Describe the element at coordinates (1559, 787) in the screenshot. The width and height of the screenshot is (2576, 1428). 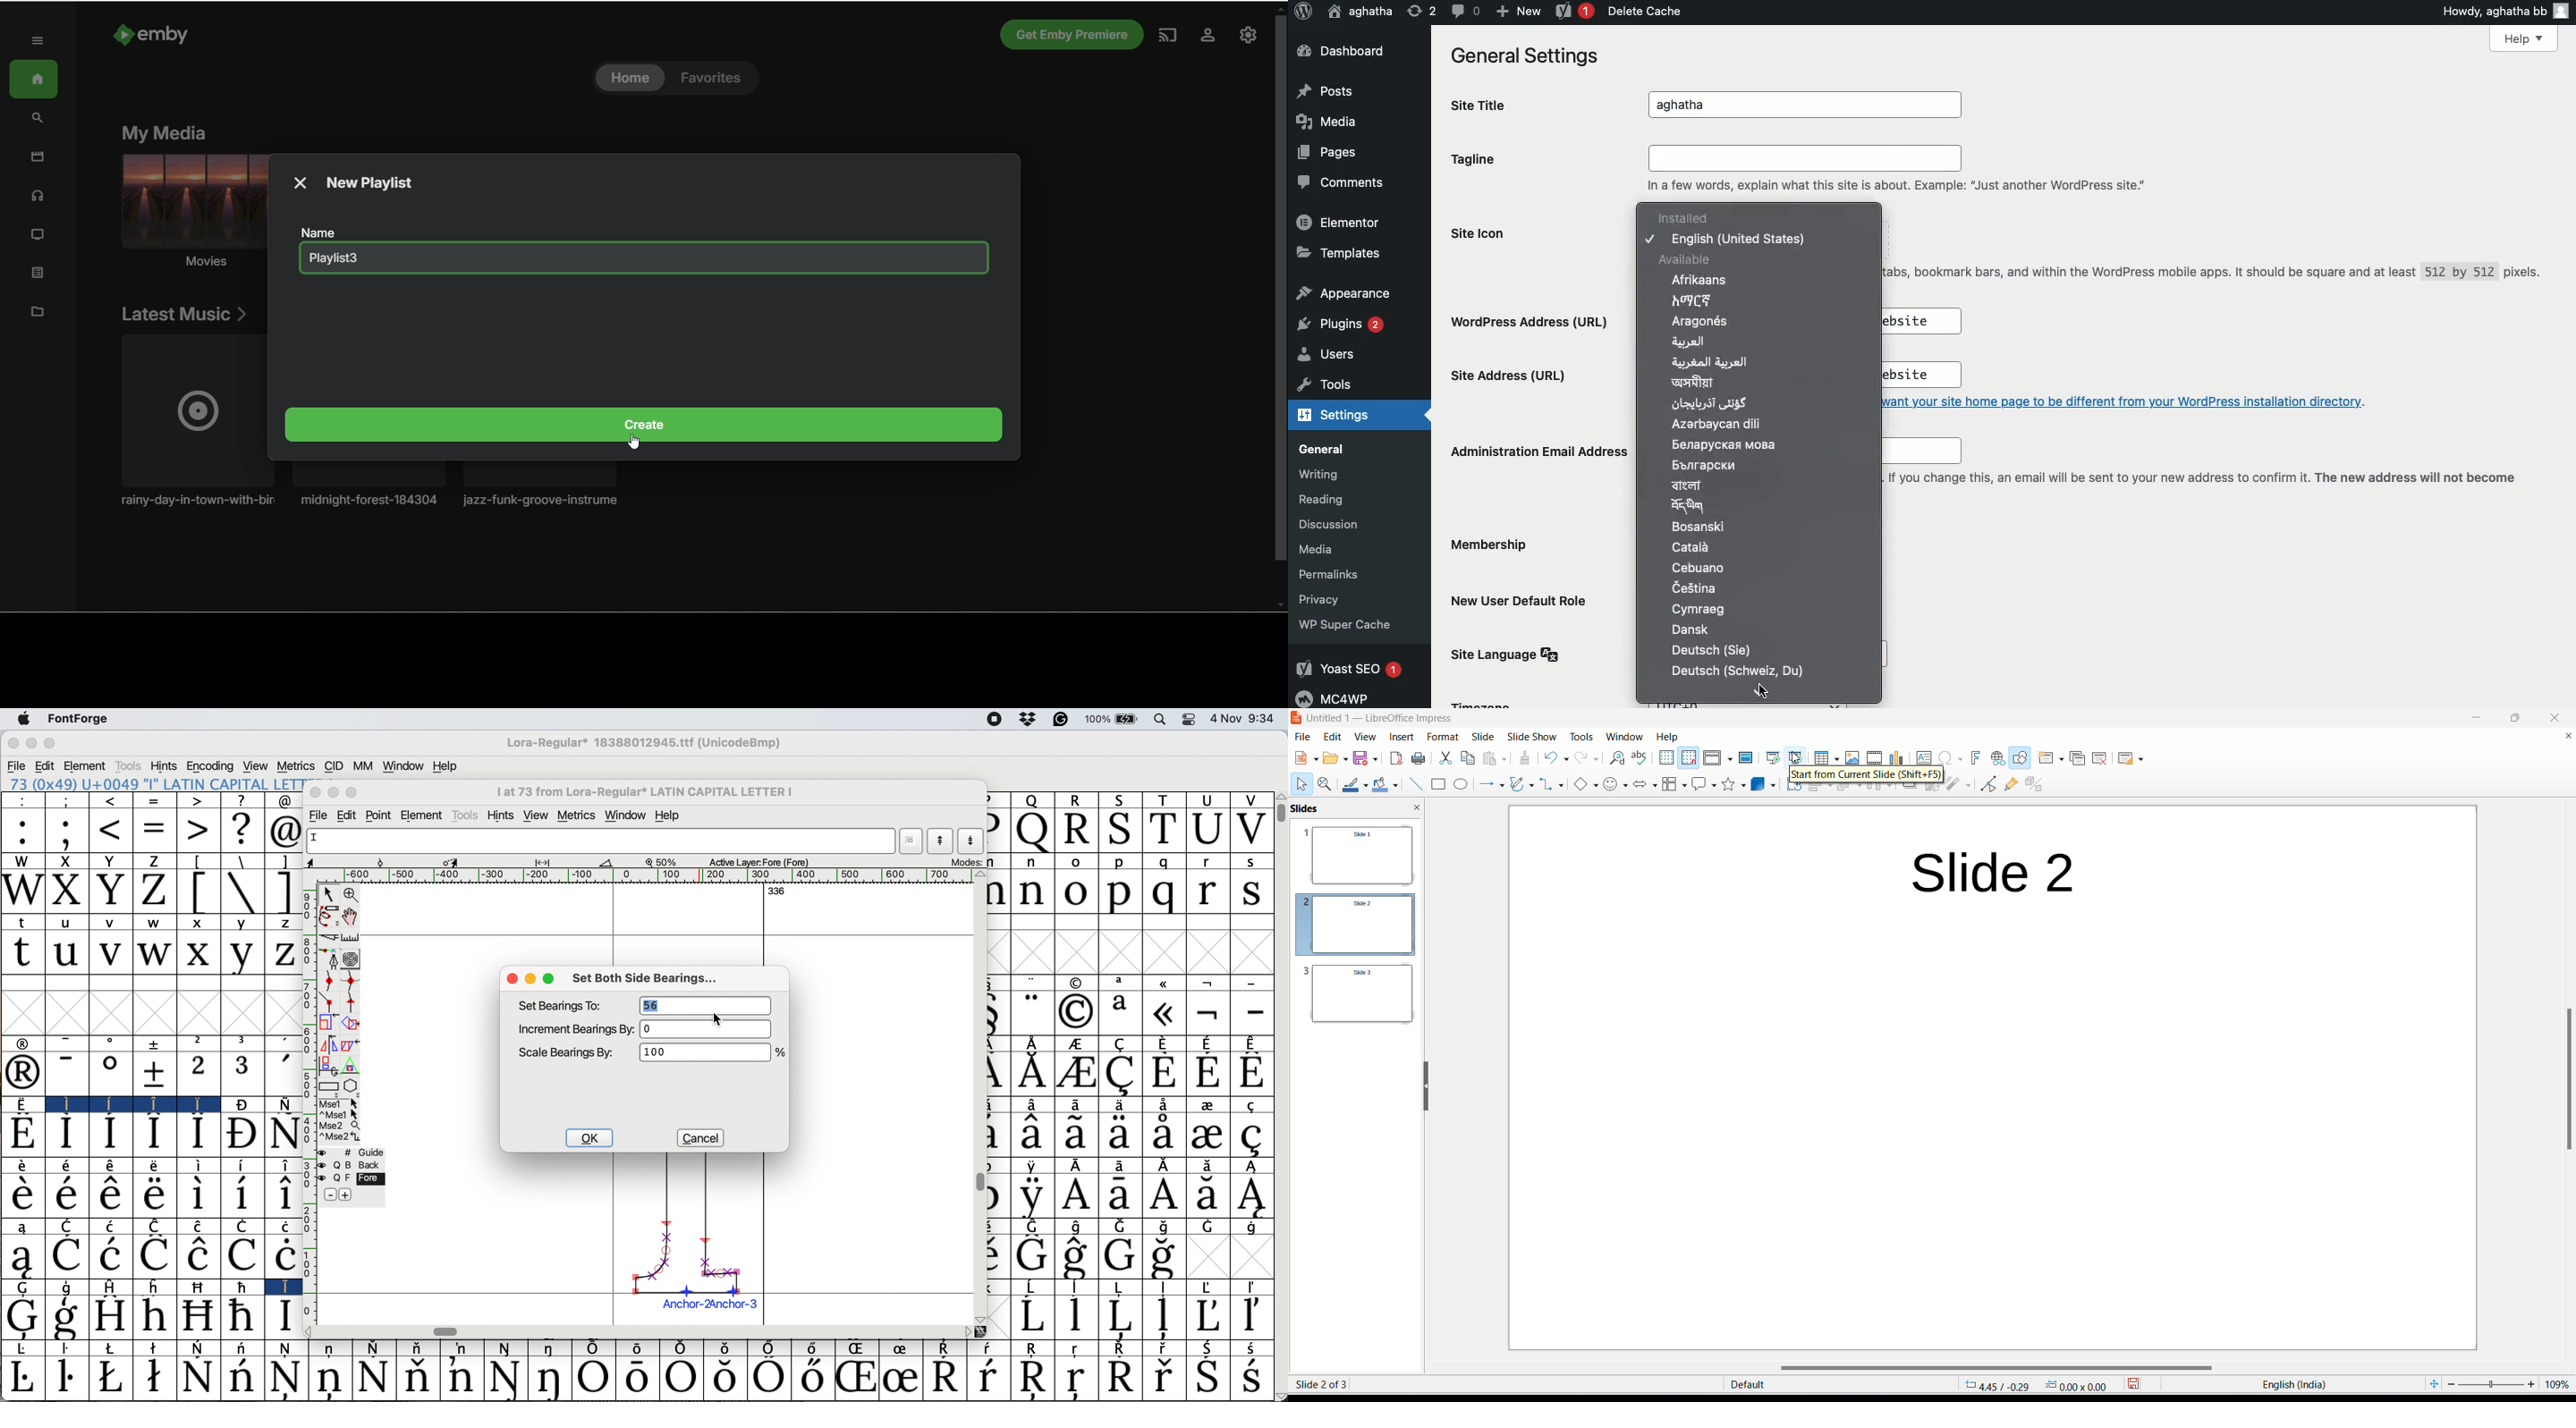
I see `connectors options` at that location.